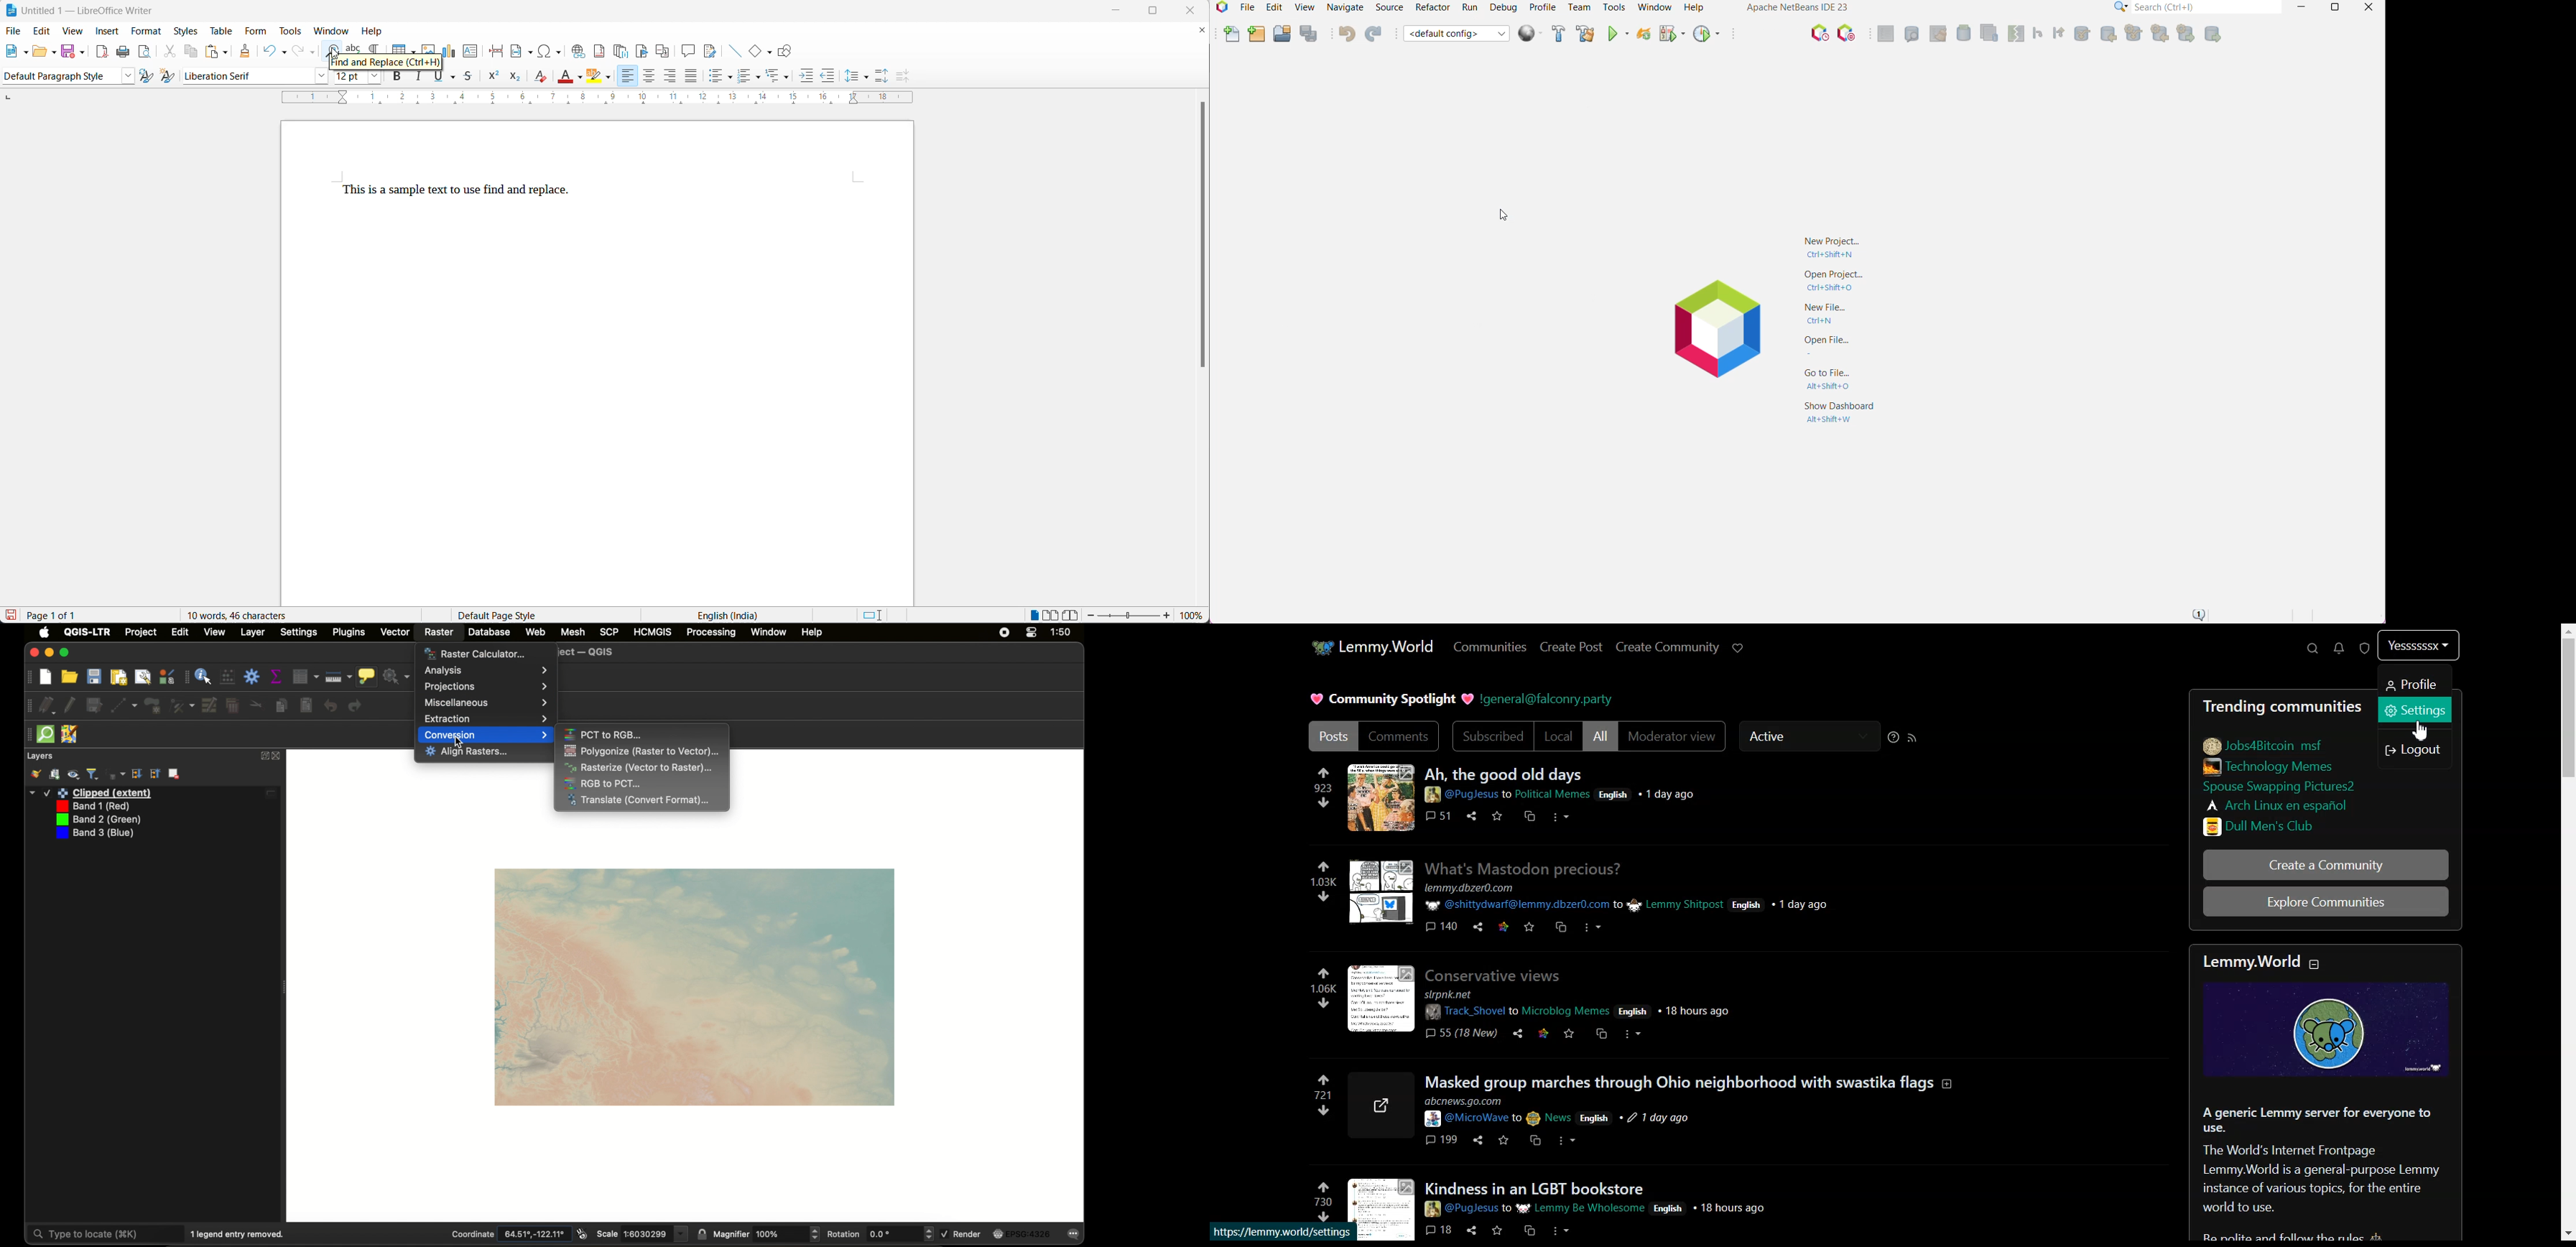  What do you see at coordinates (170, 53) in the screenshot?
I see `cut` at bounding box center [170, 53].